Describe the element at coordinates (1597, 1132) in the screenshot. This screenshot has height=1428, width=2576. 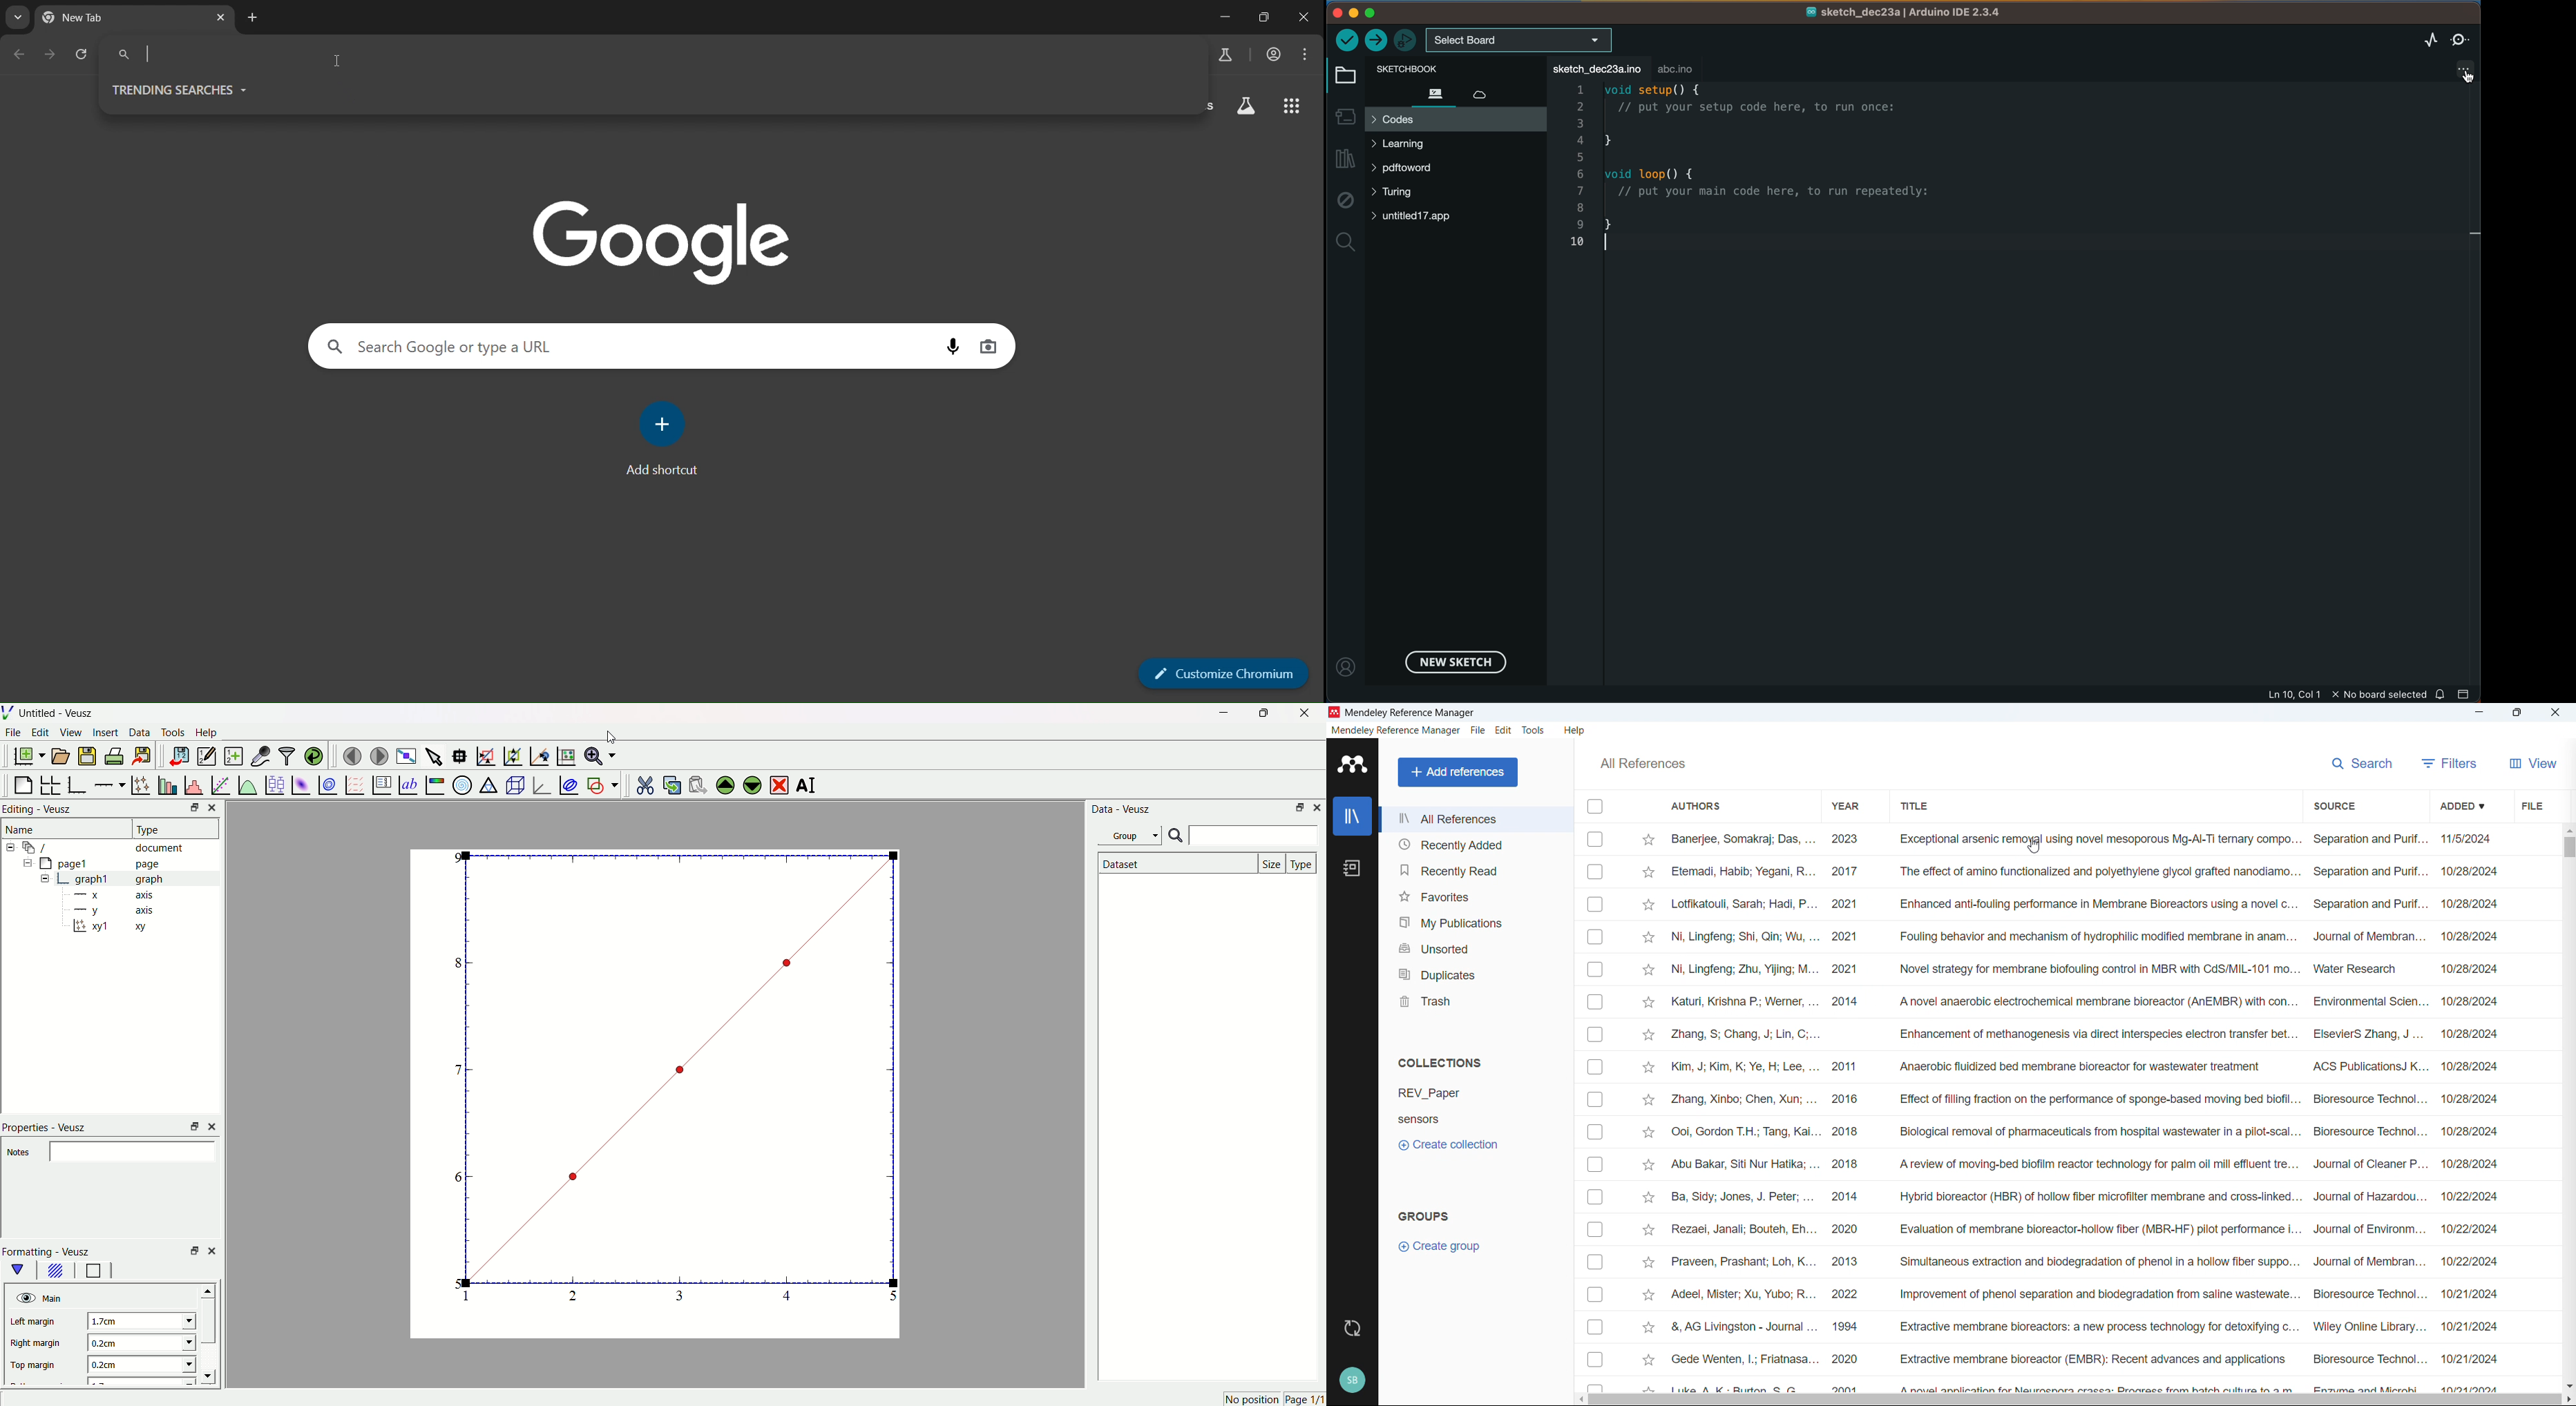
I see `click to select individual entry` at that location.